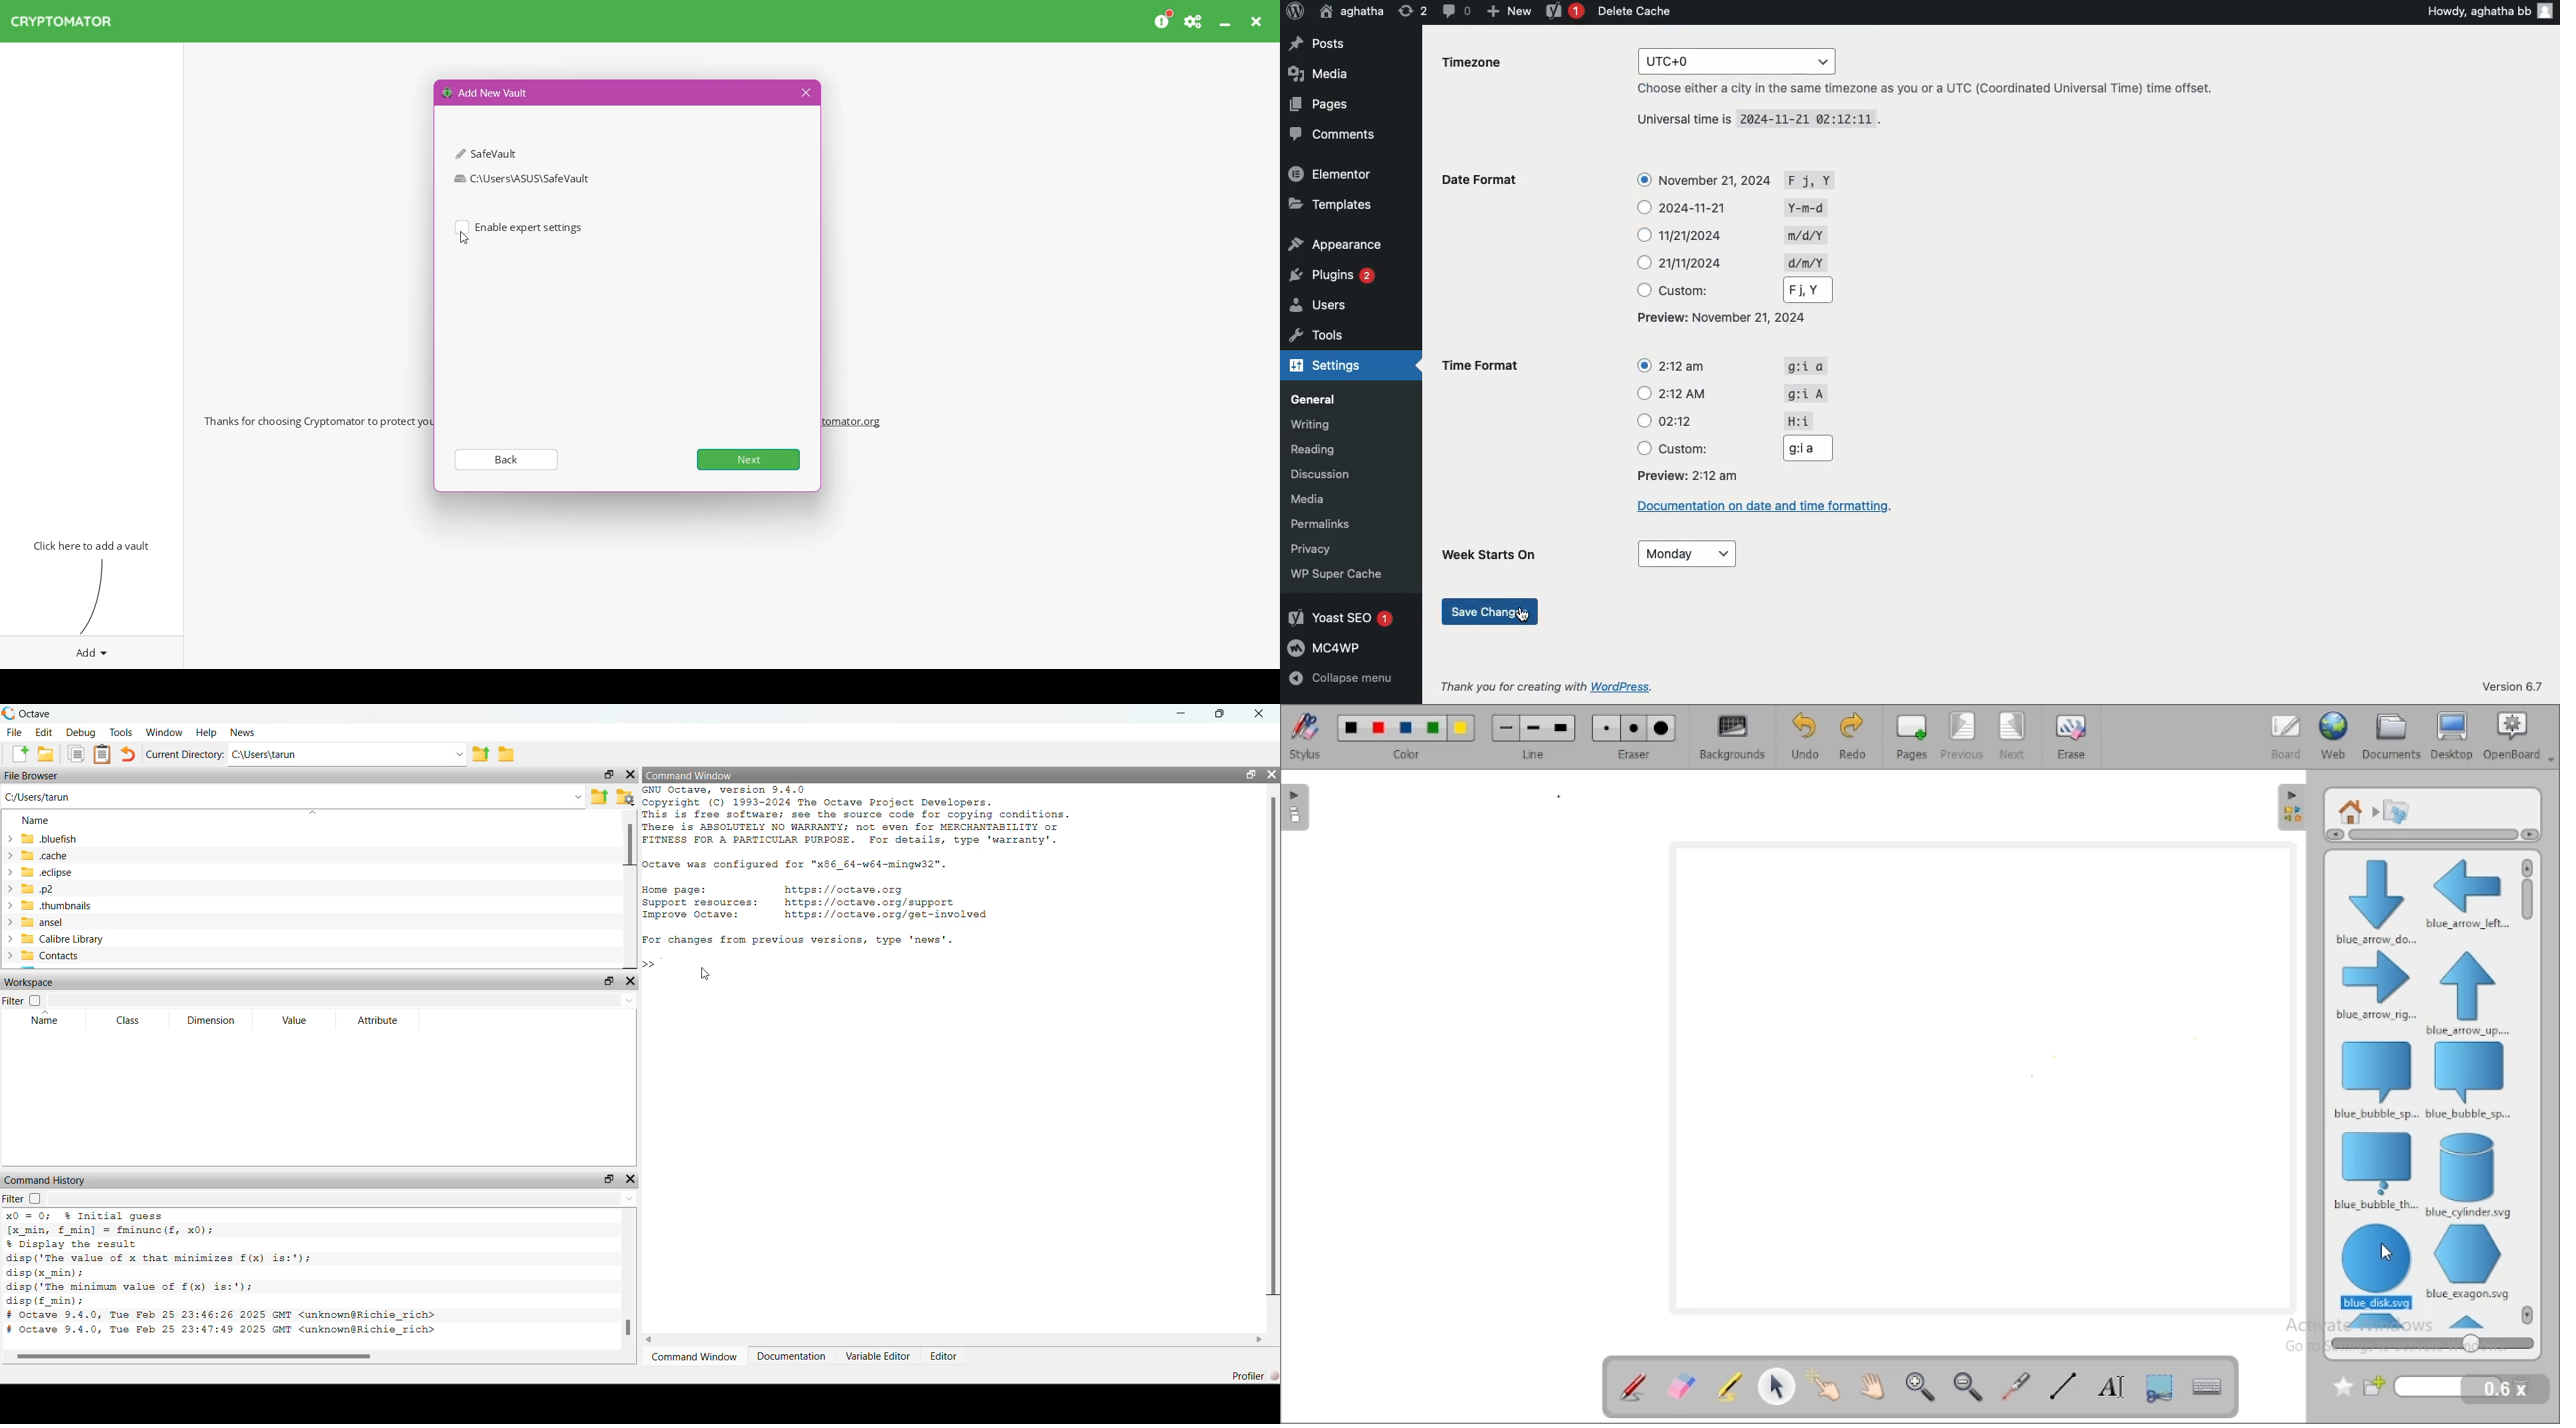 The width and height of the screenshot is (2576, 1428). Describe the element at coordinates (635, 1179) in the screenshot. I see `Close` at that location.